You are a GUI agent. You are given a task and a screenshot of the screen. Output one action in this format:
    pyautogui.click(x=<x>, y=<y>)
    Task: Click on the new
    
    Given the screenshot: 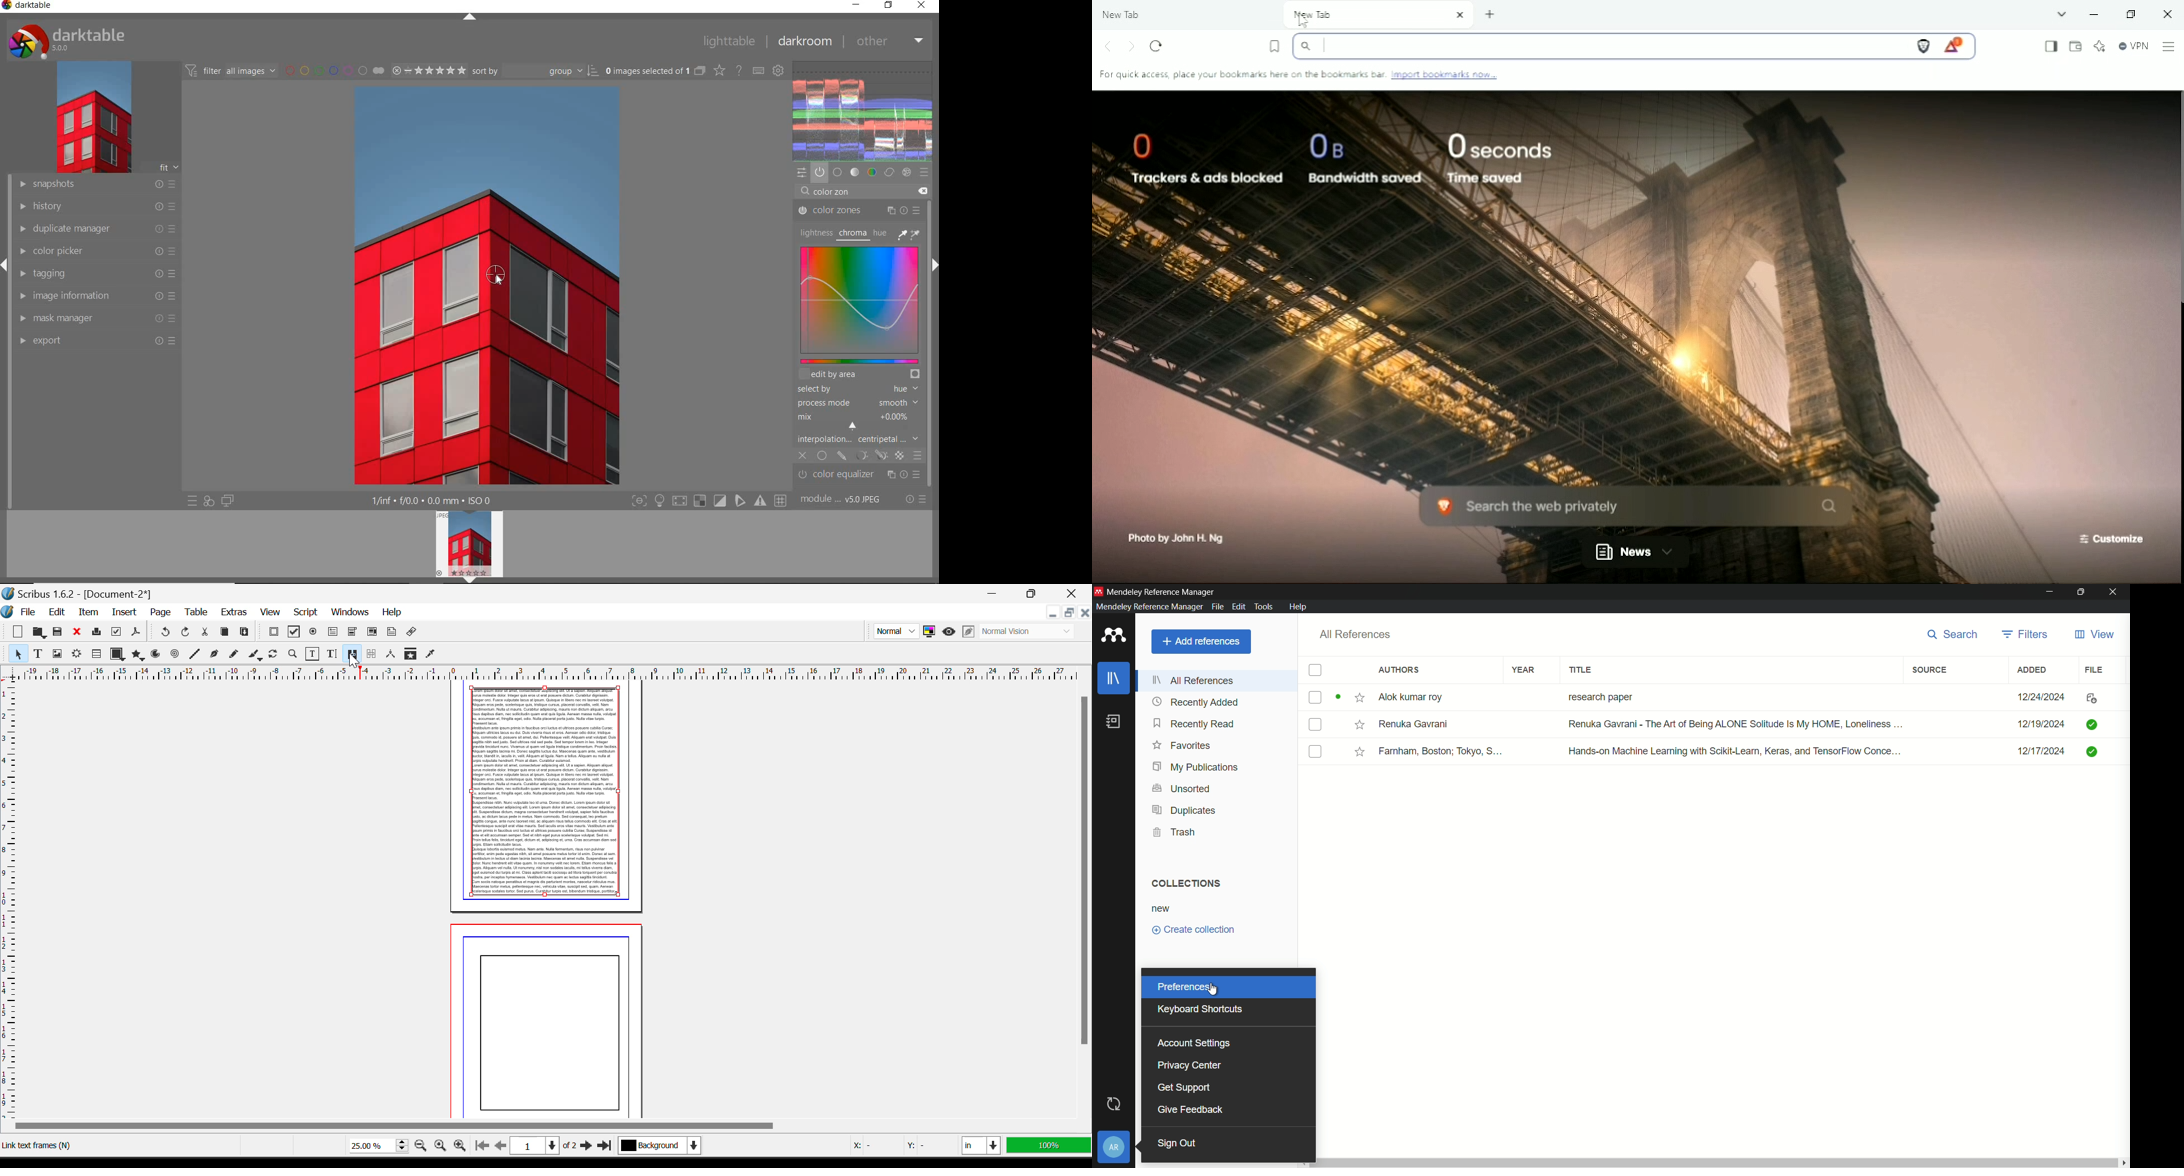 What is the action you would take?
    pyautogui.click(x=1161, y=910)
    